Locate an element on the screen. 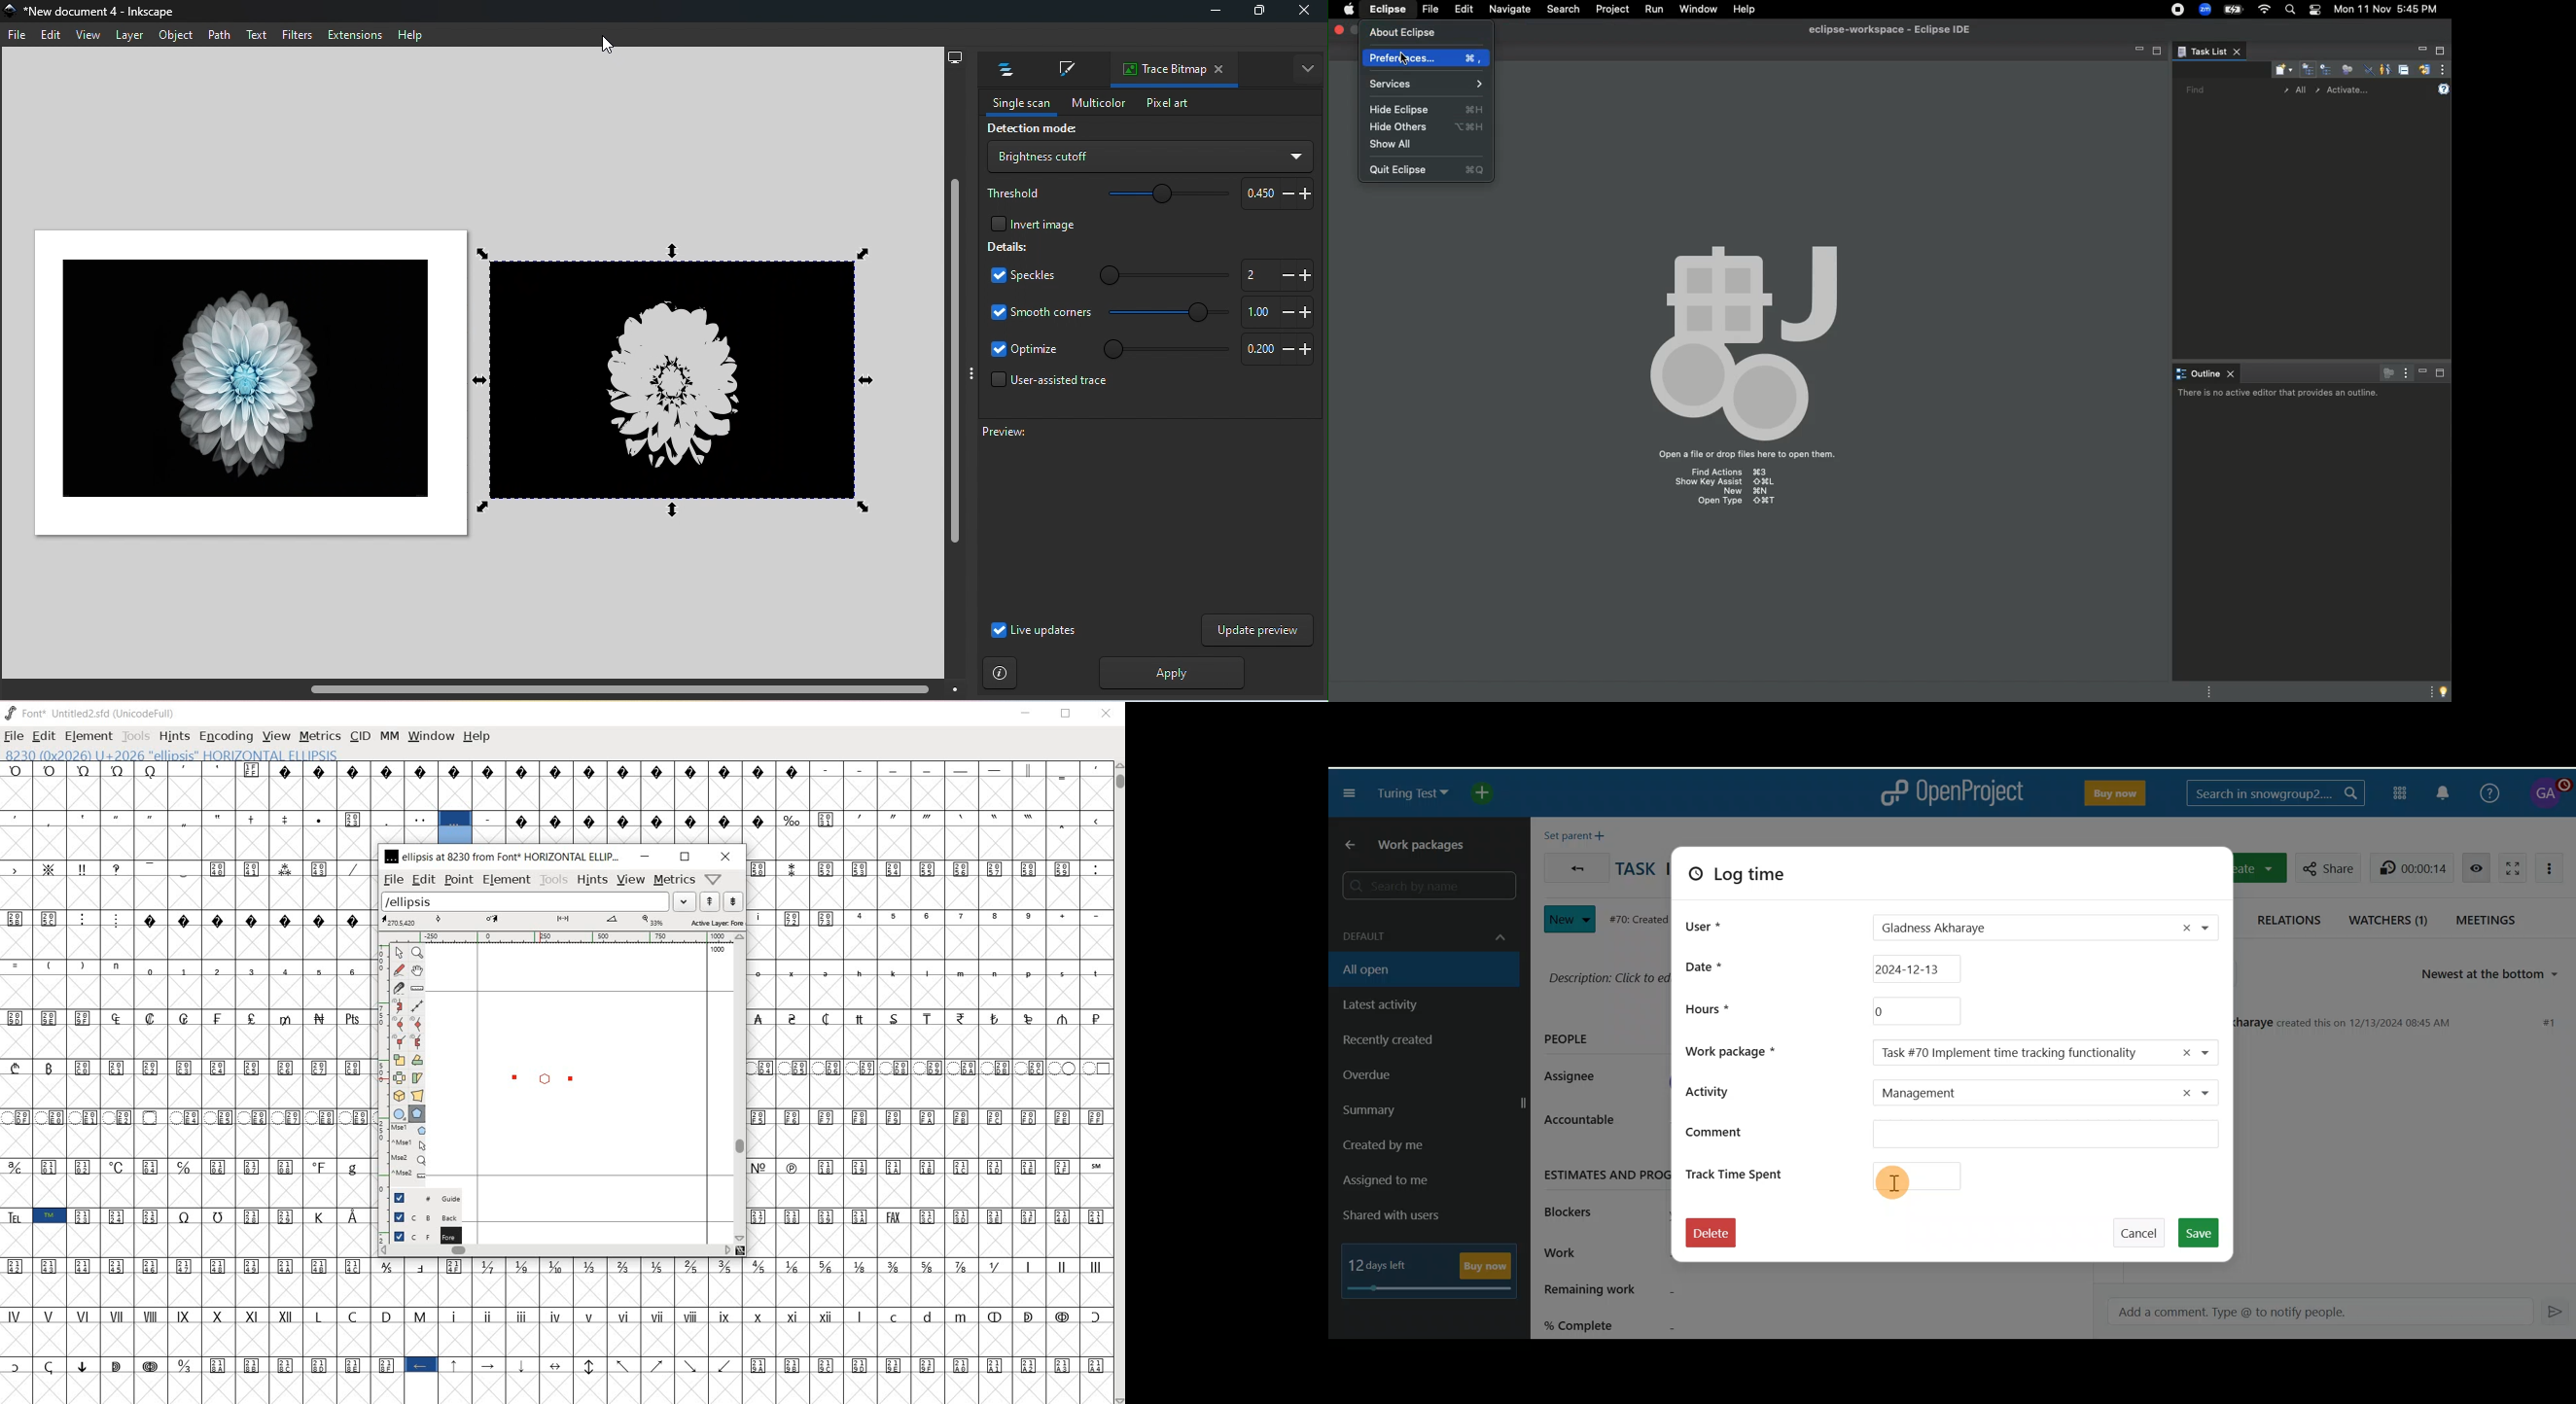 The height and width of the screenshot is (1428, 2576). Edit is located at coordinates (50, 36).